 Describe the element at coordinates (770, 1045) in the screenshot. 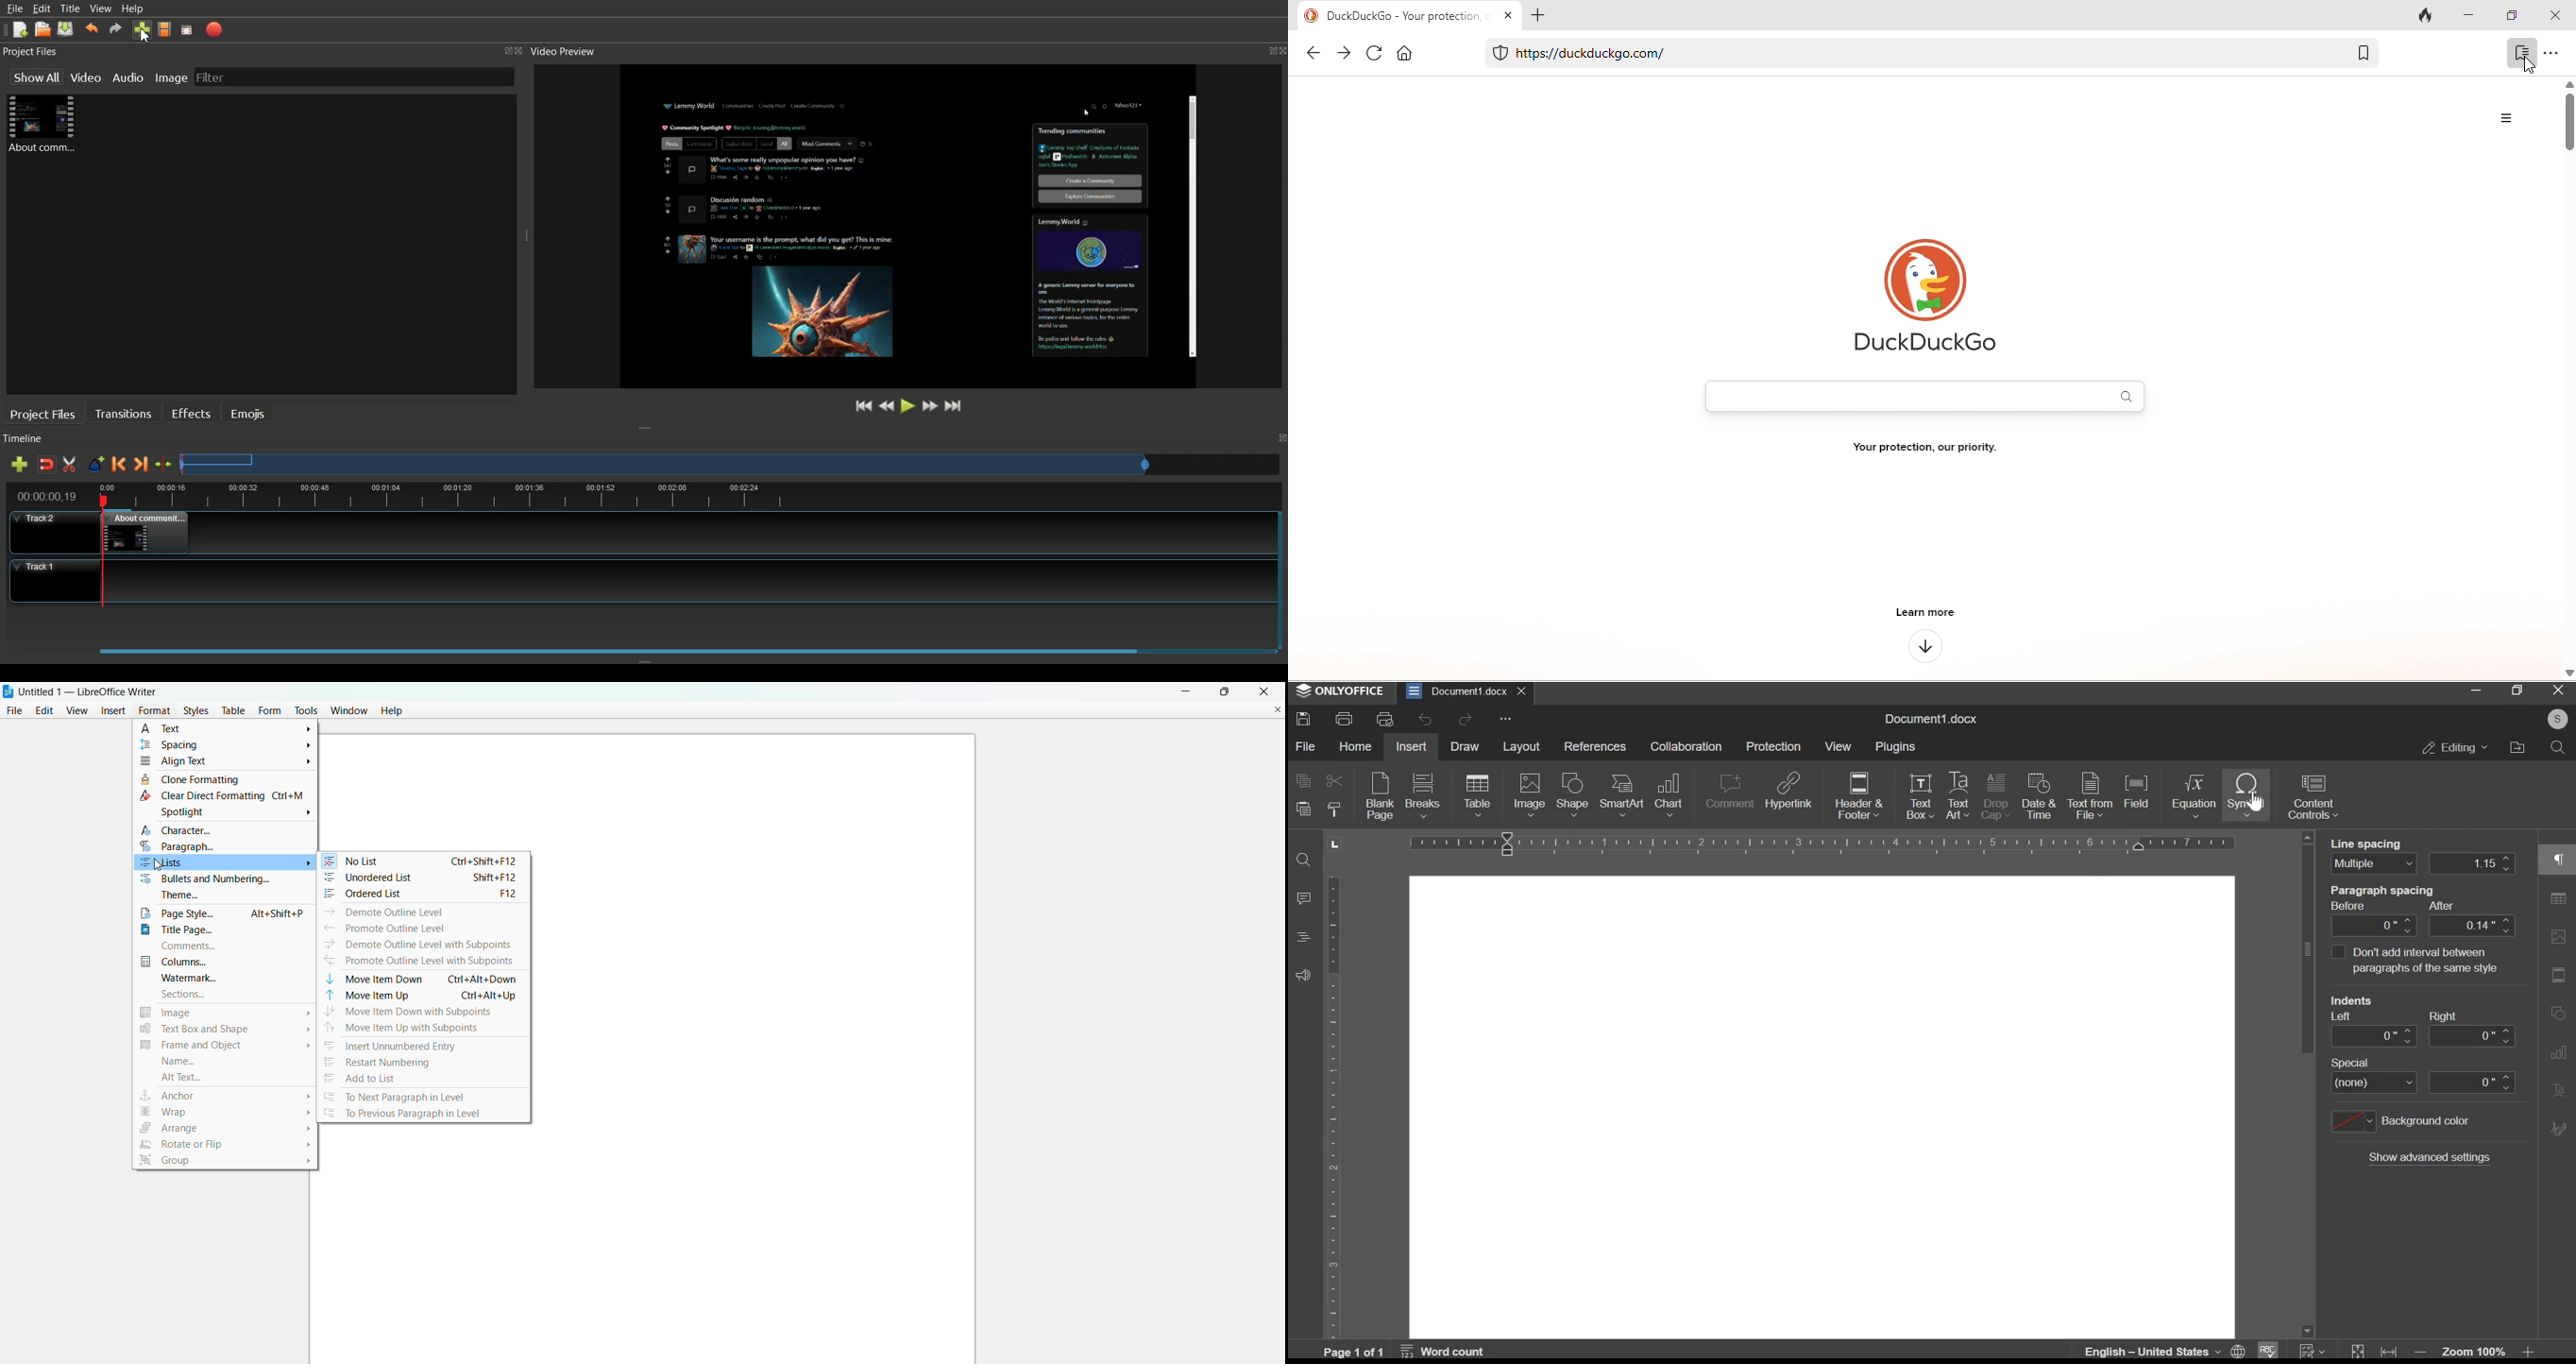

I see `canvas` at that location.